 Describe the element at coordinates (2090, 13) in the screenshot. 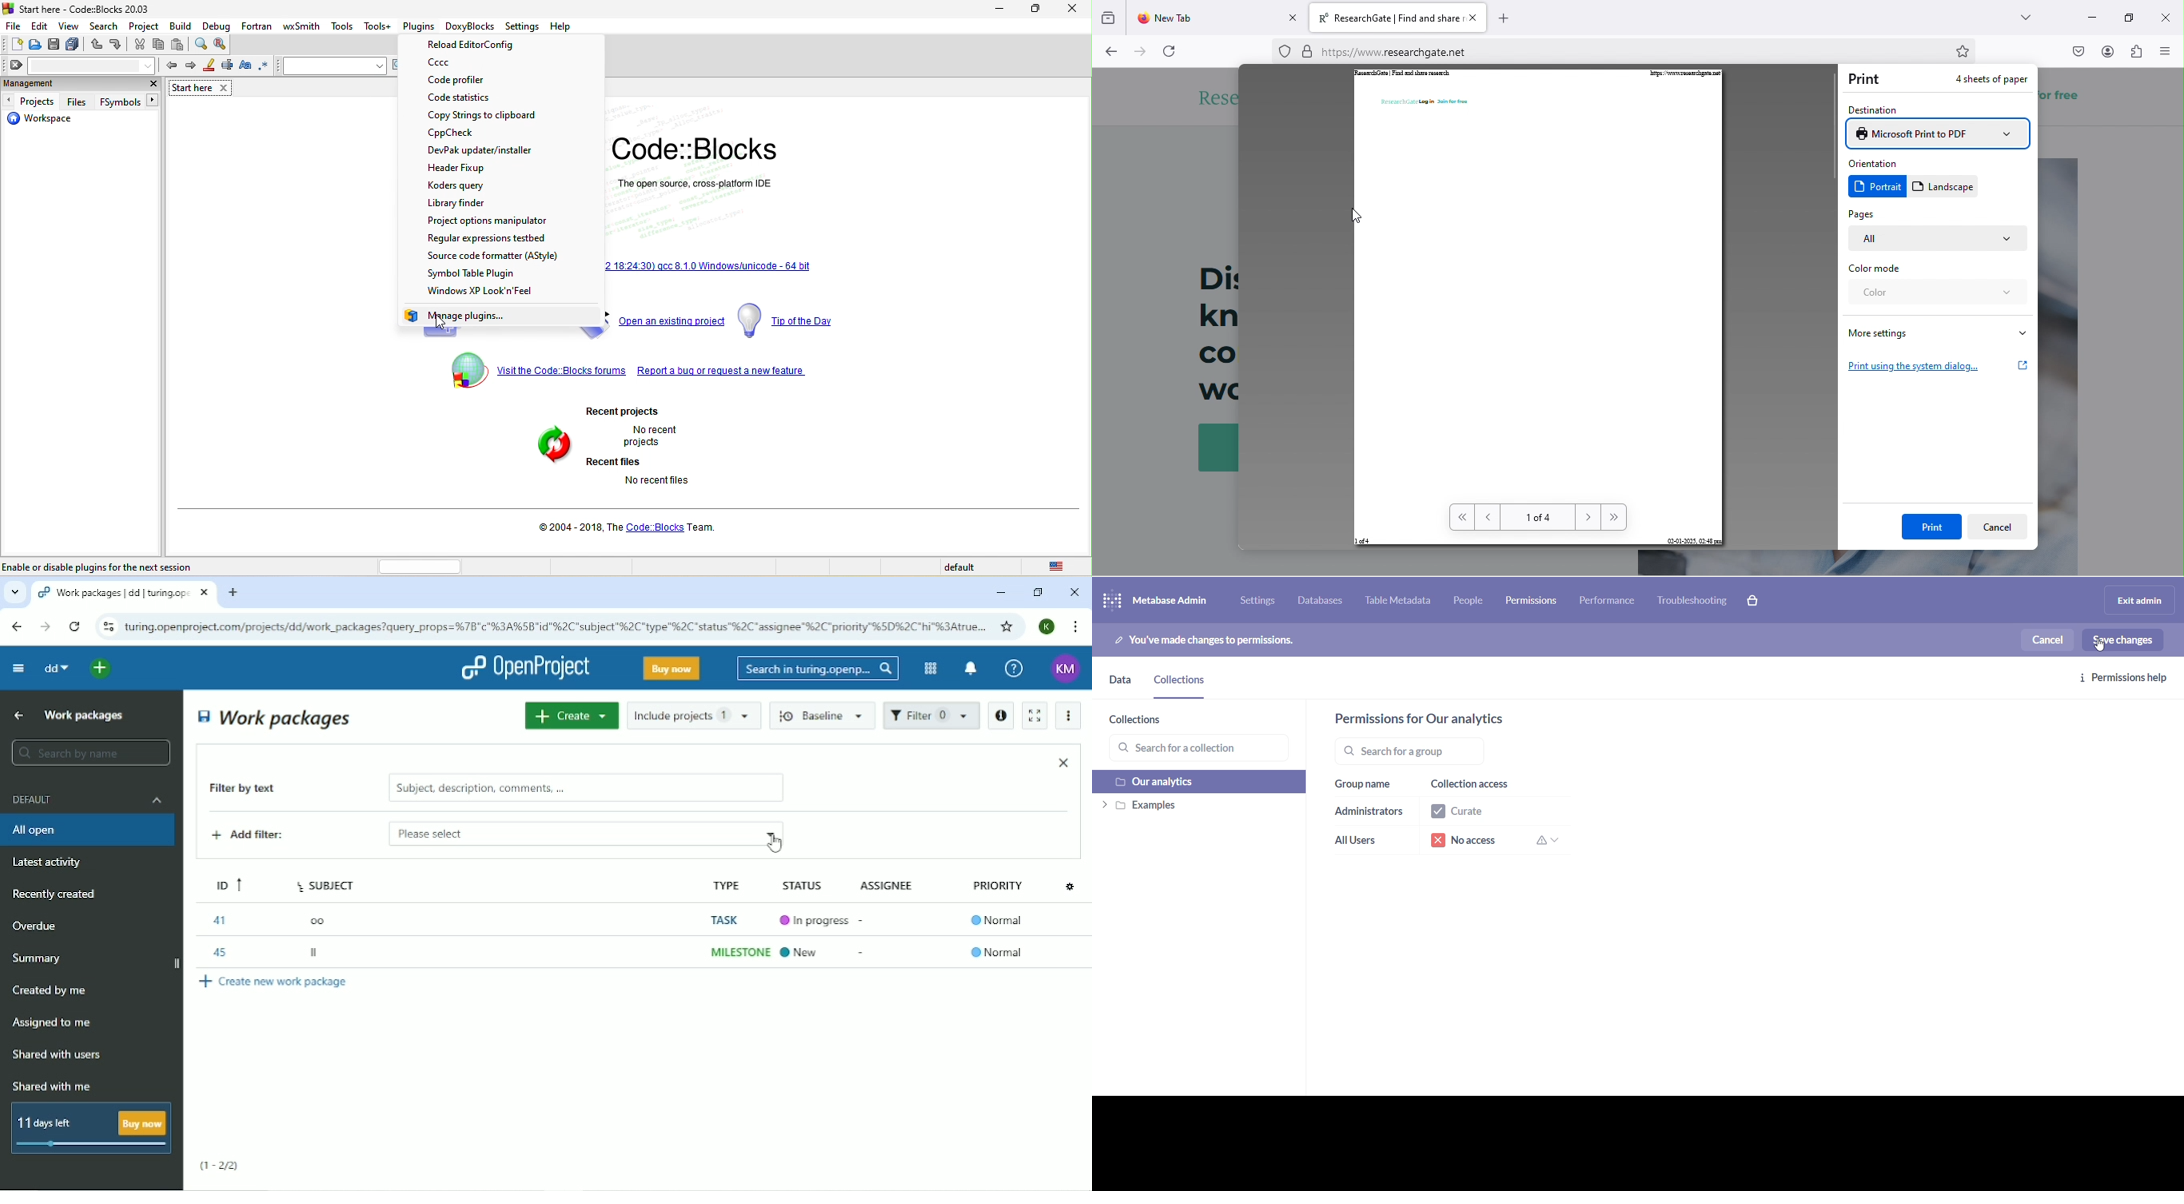

I see `minimize` at that location.